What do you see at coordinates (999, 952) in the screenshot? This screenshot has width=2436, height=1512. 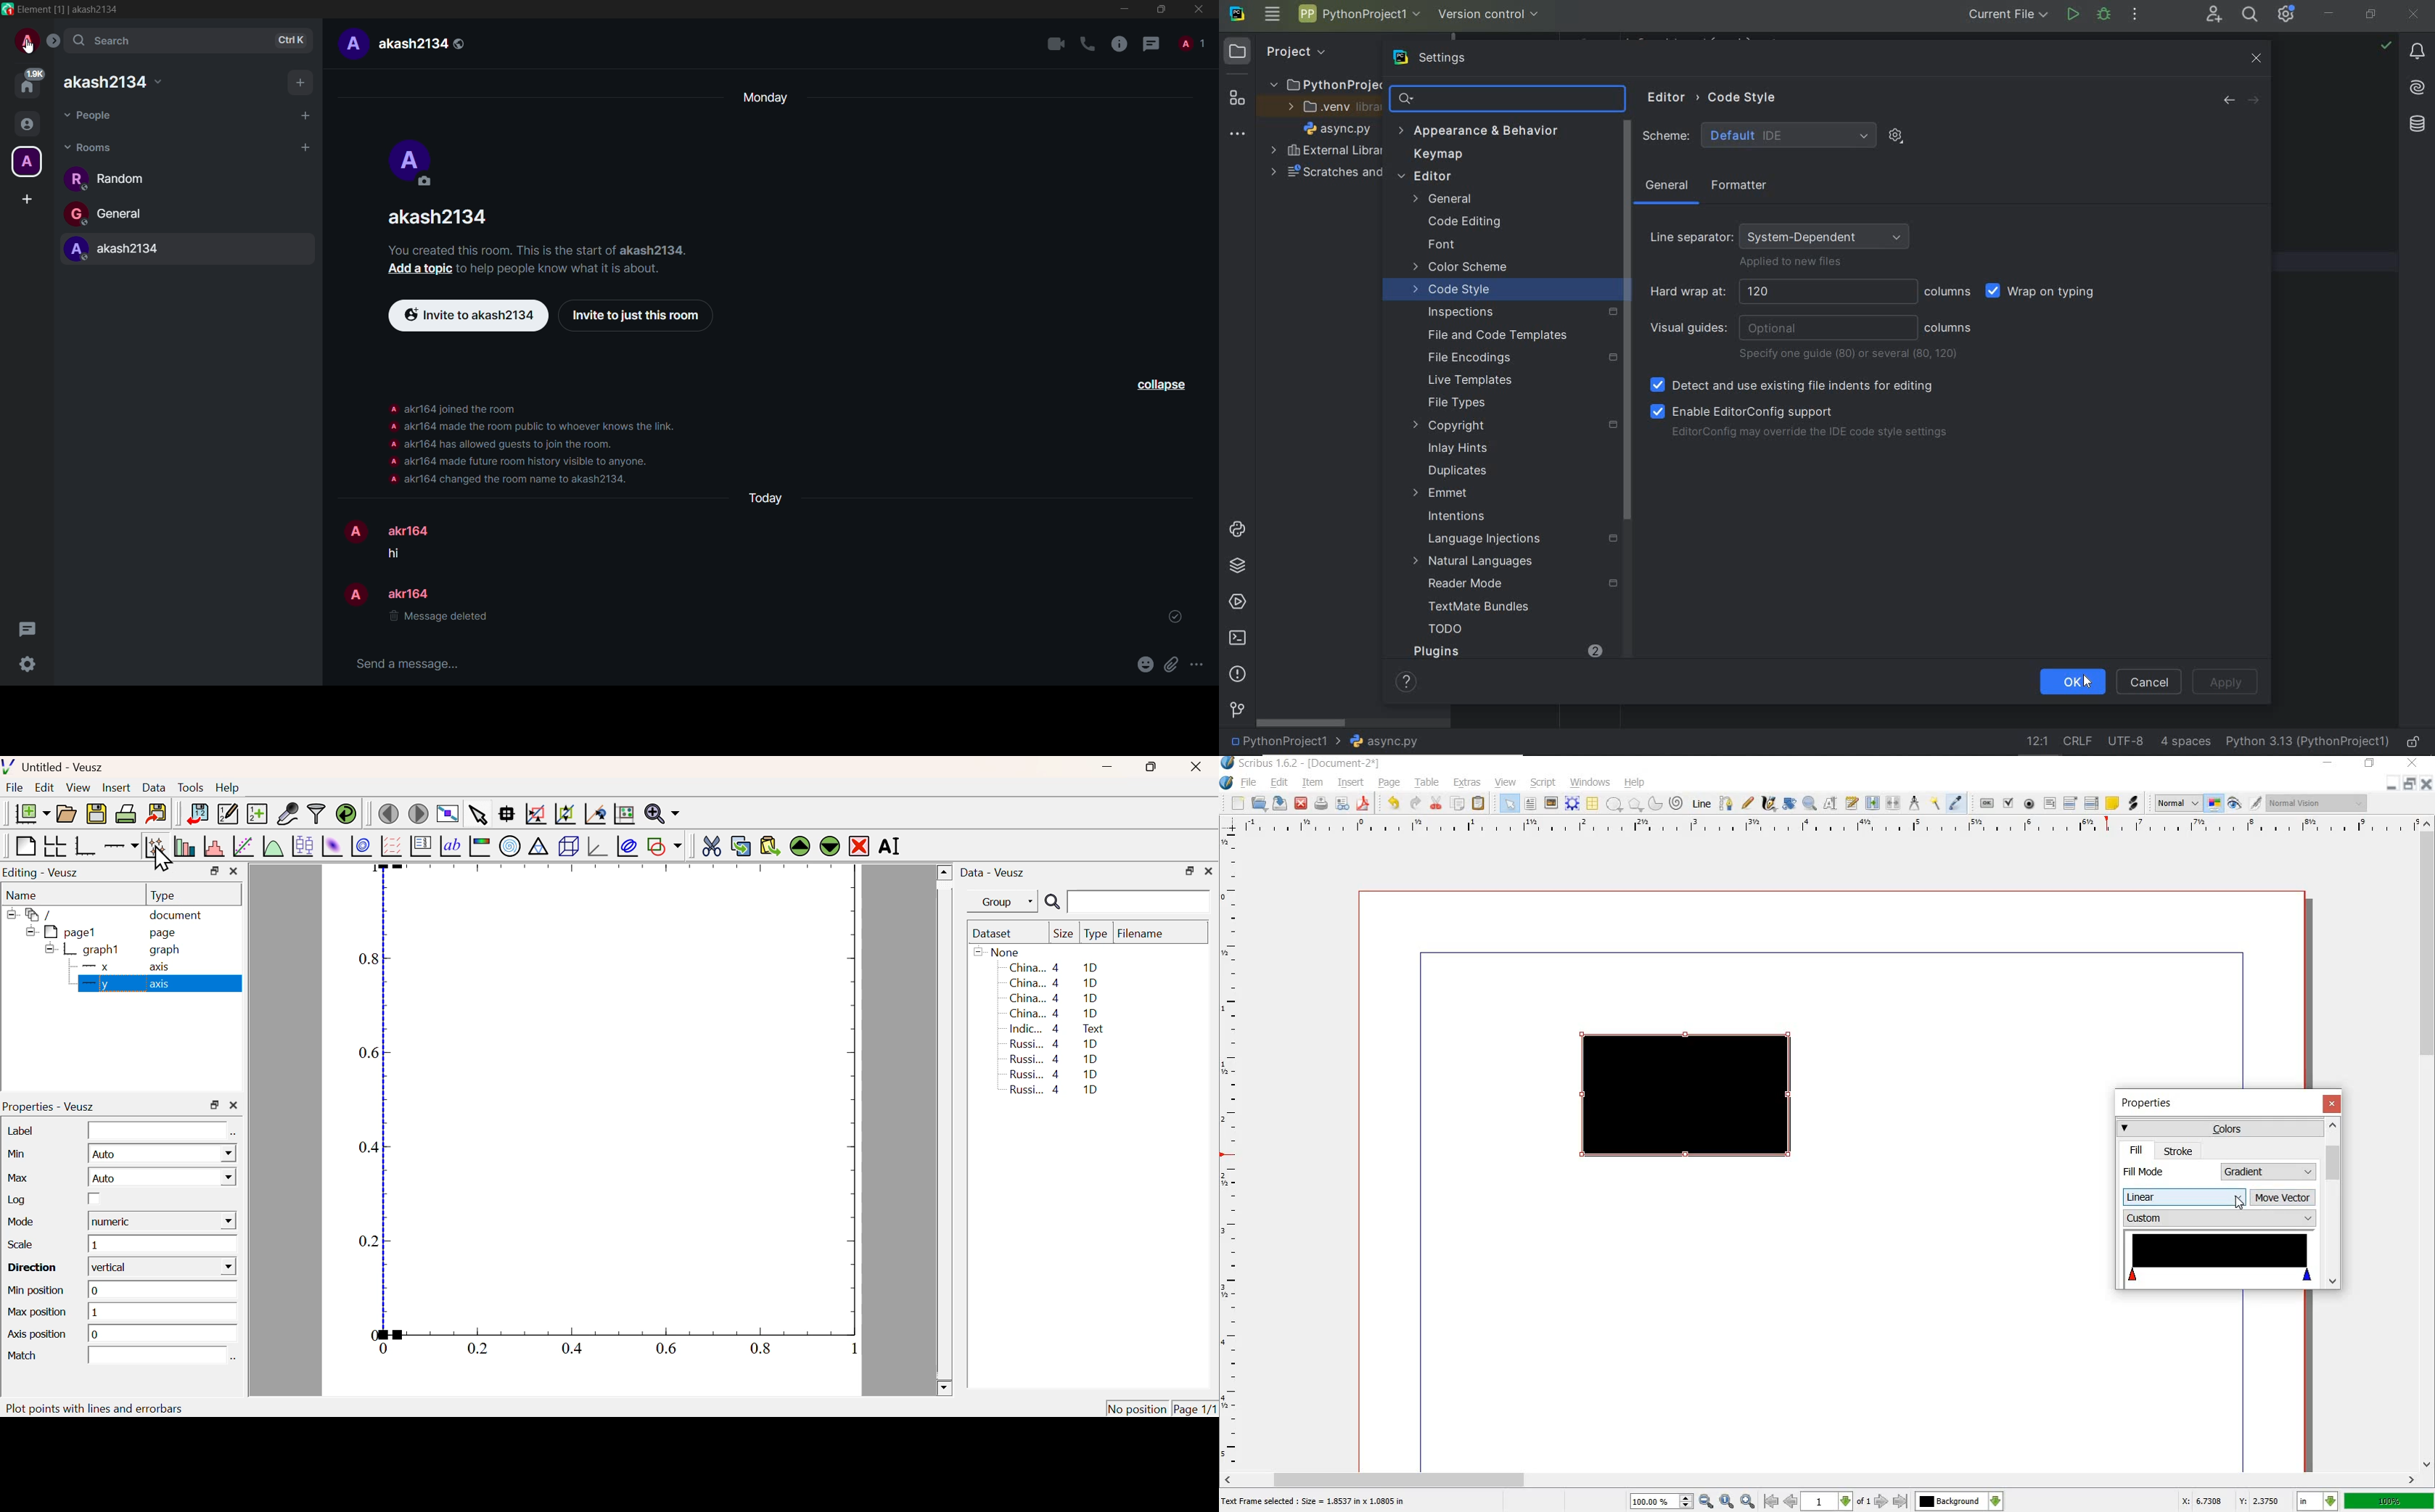 I see `None` at bounding box center [999, 952].